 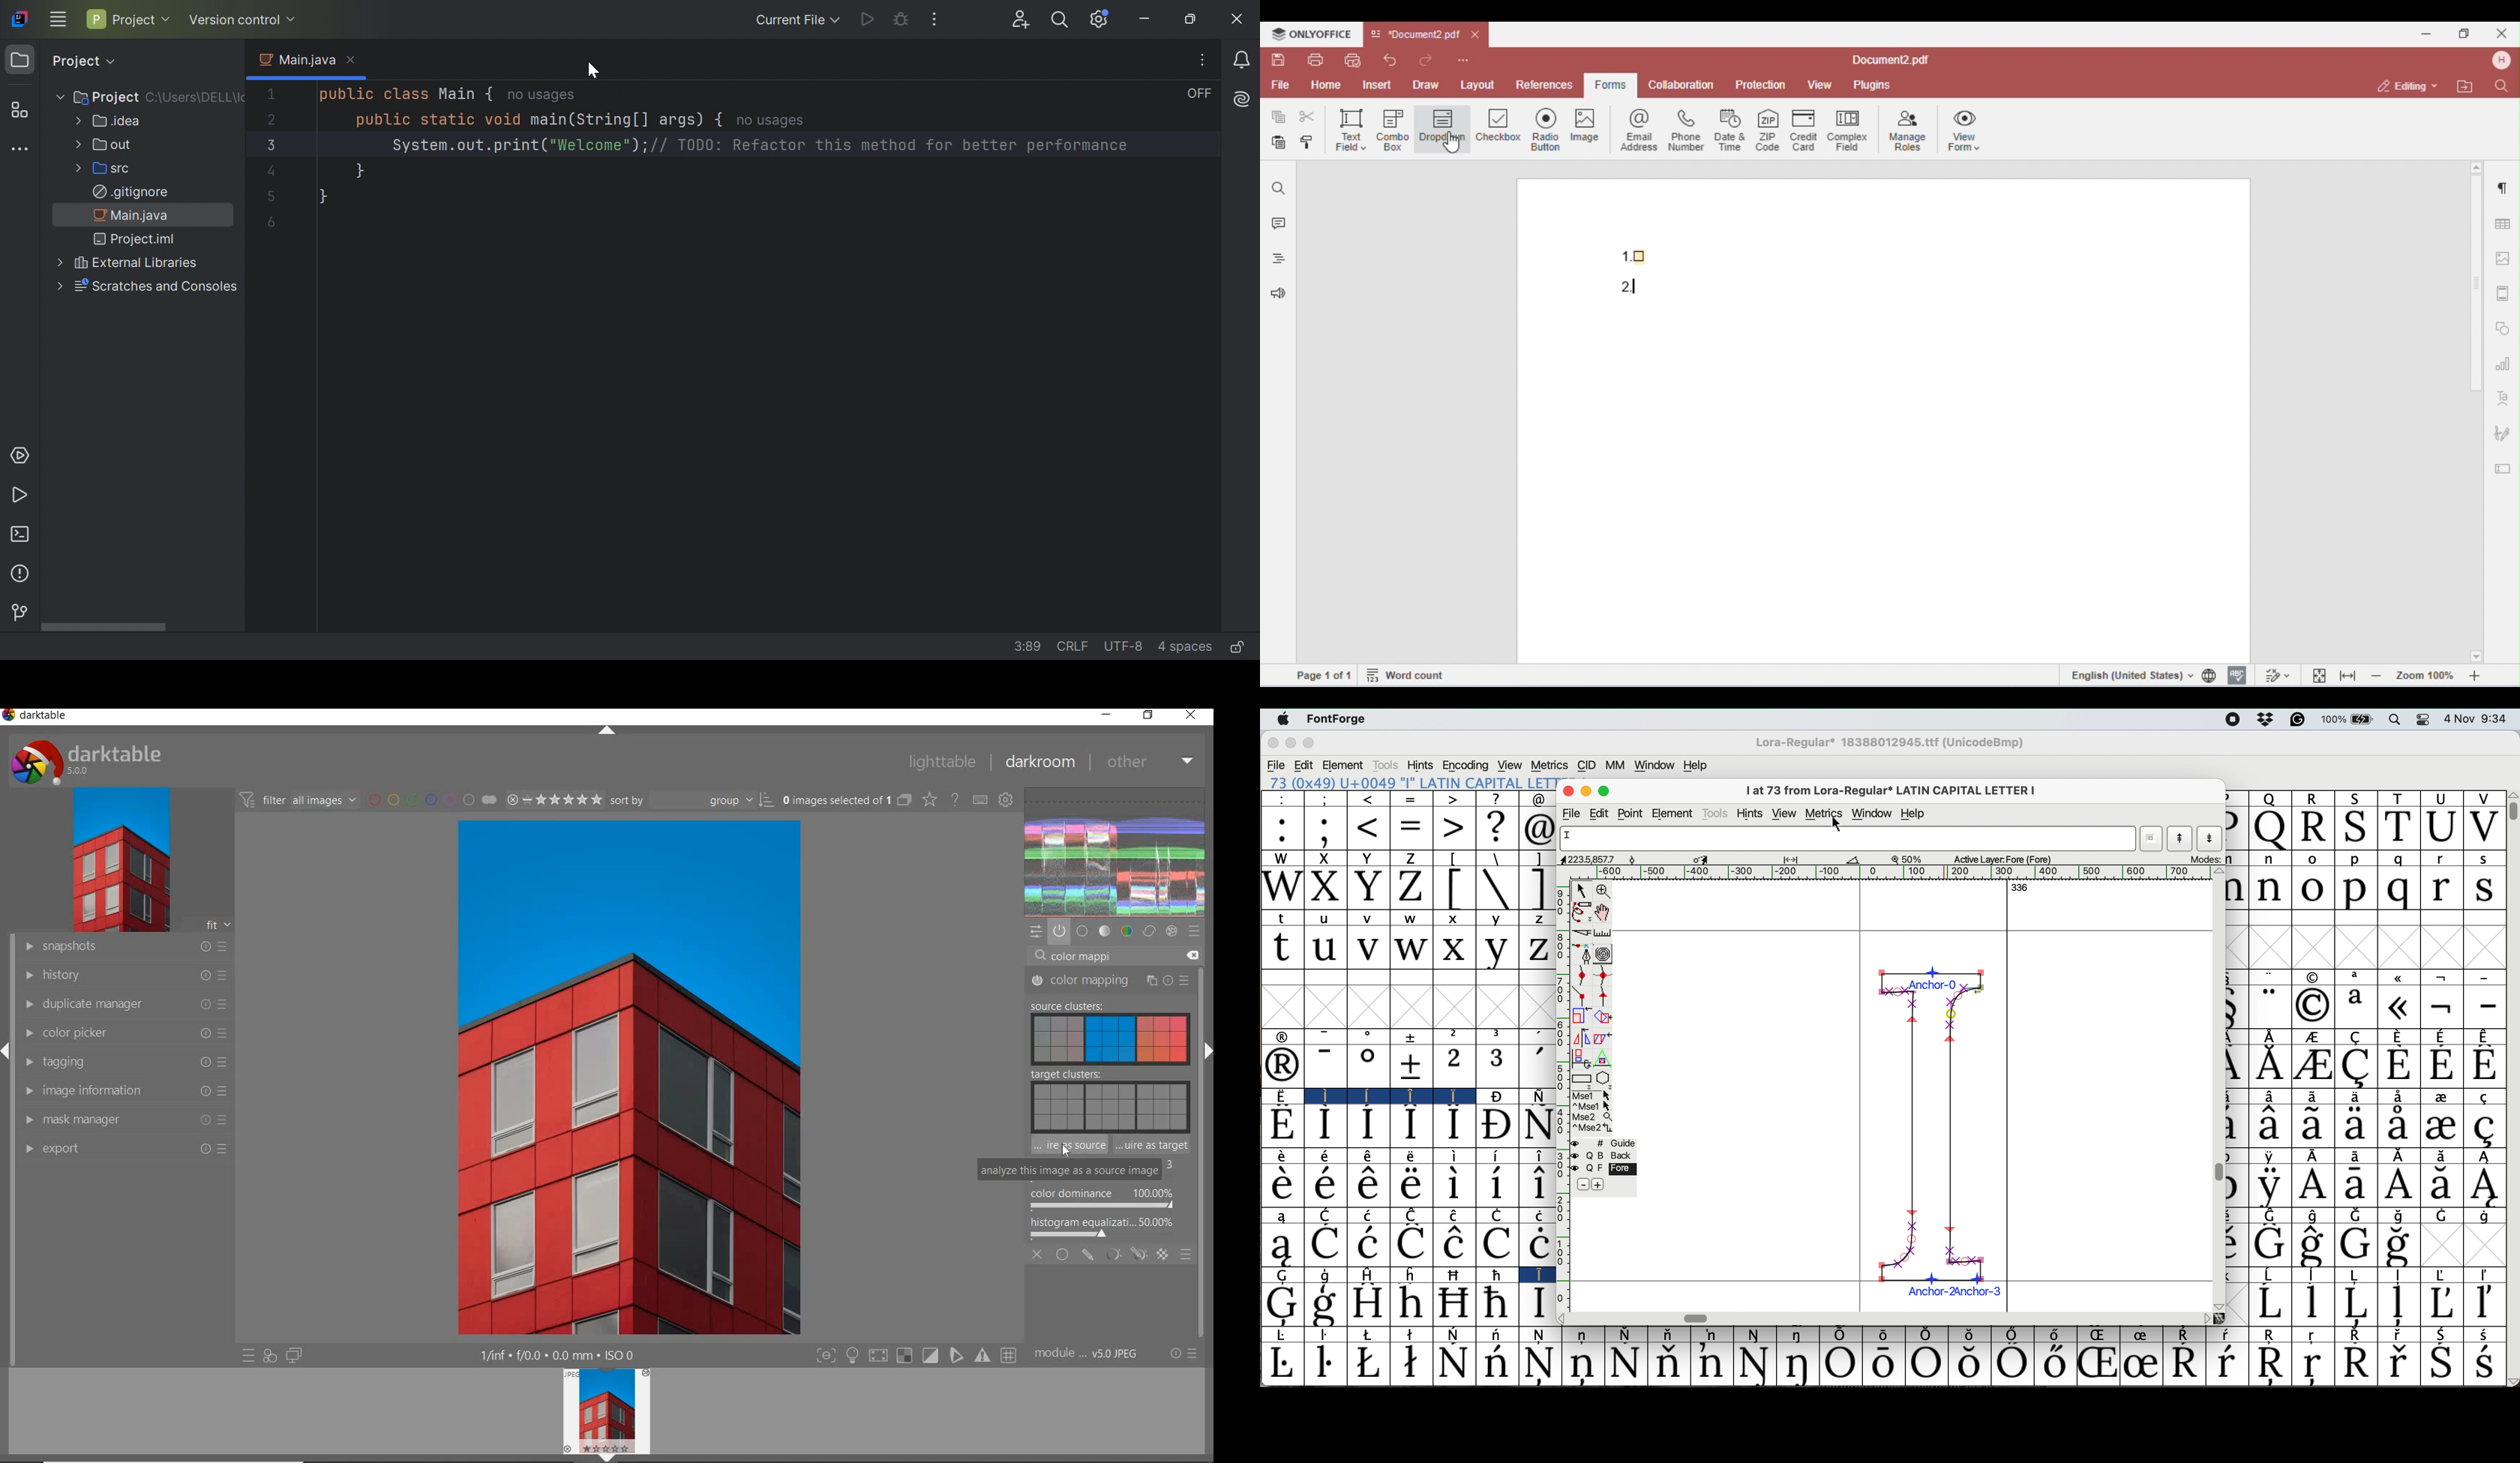 I want to click on V, so click(x=2482, y=799).